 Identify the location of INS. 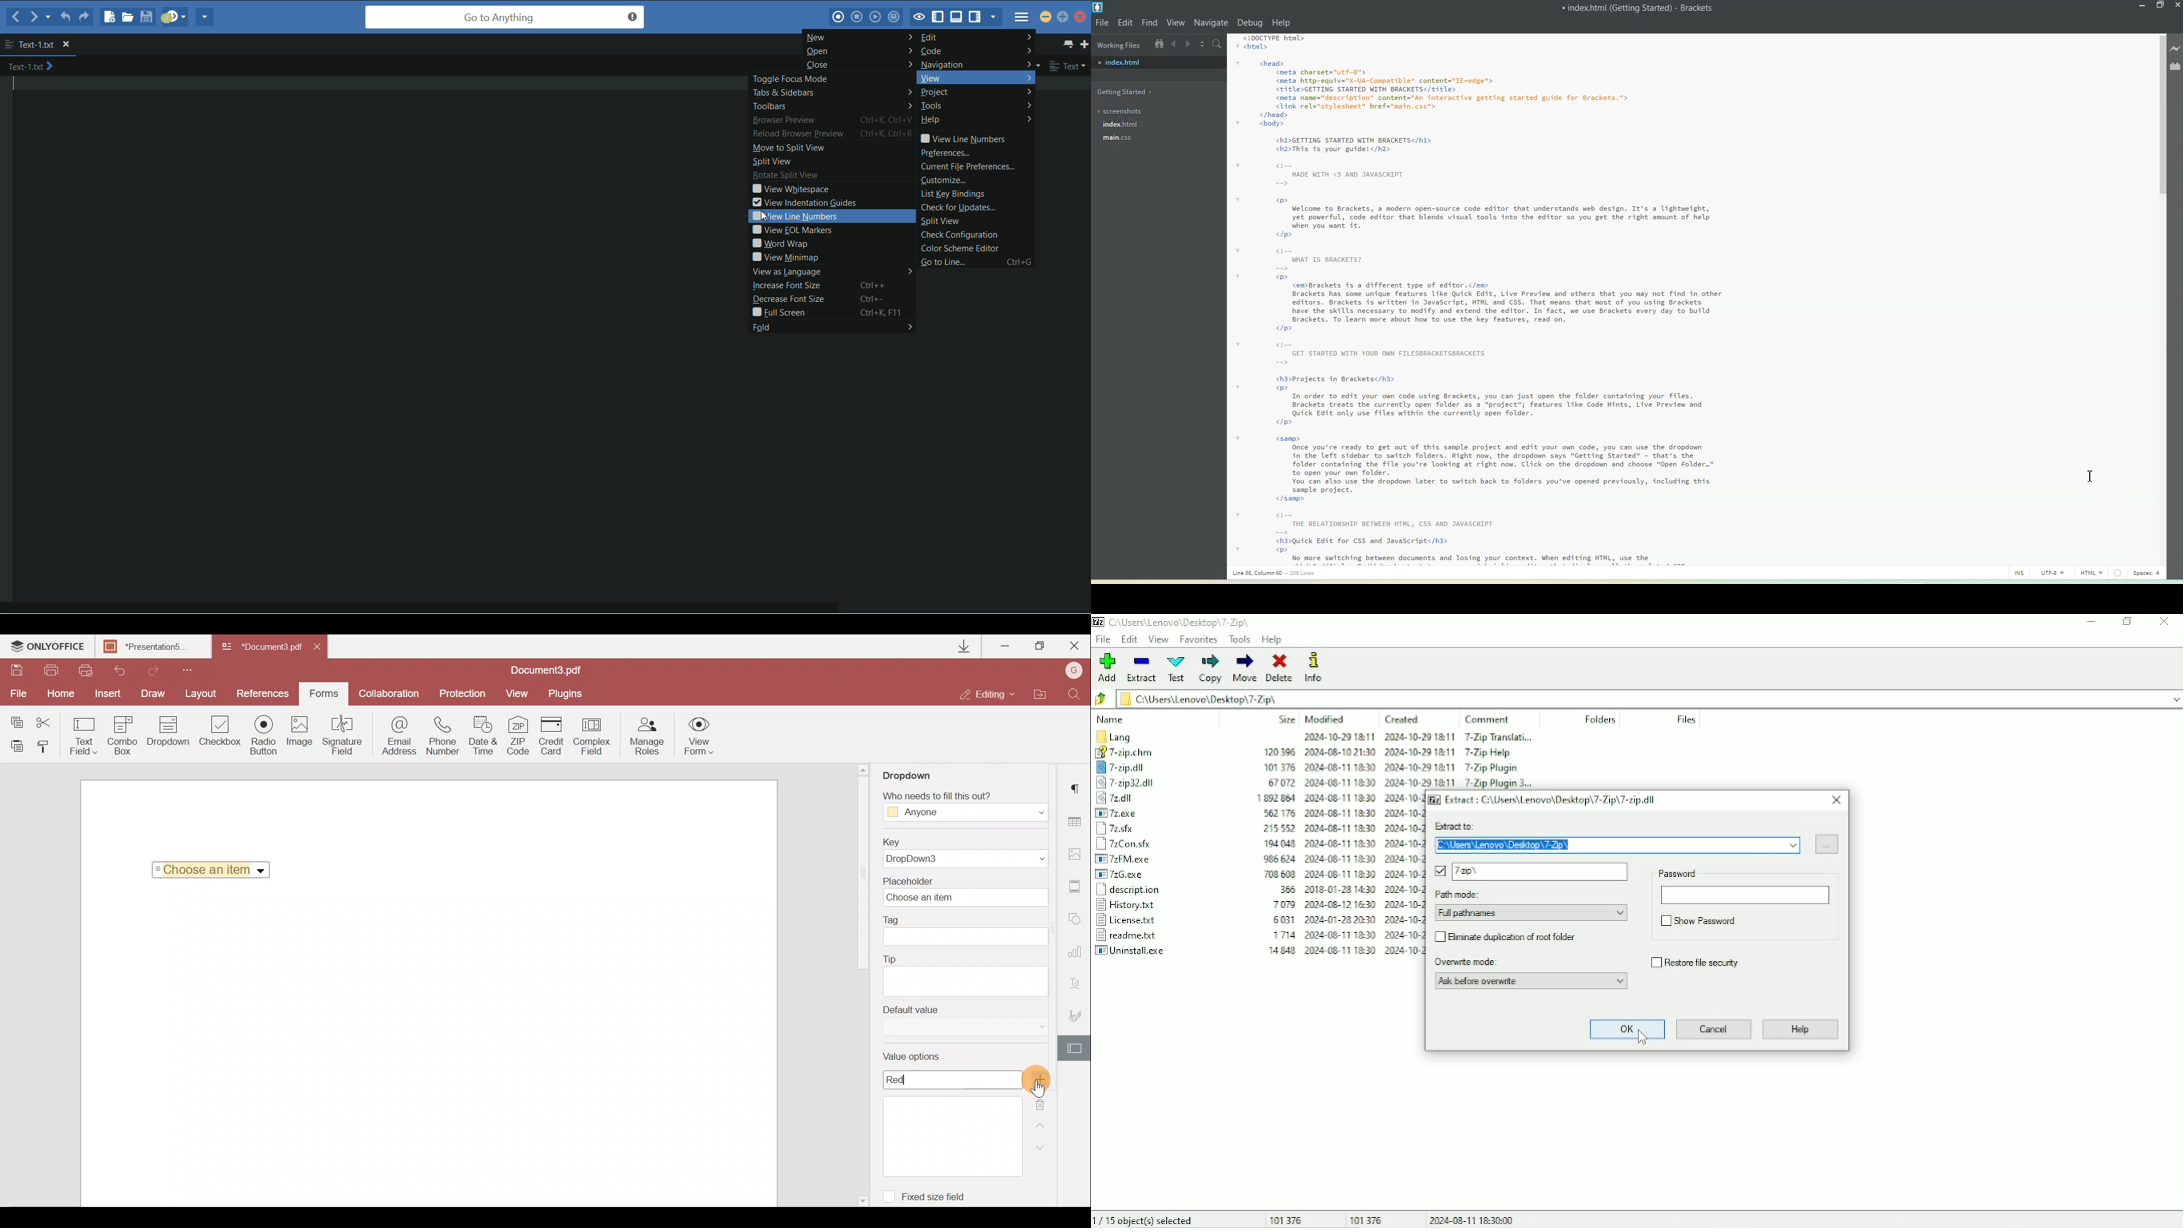
(2016, 573).